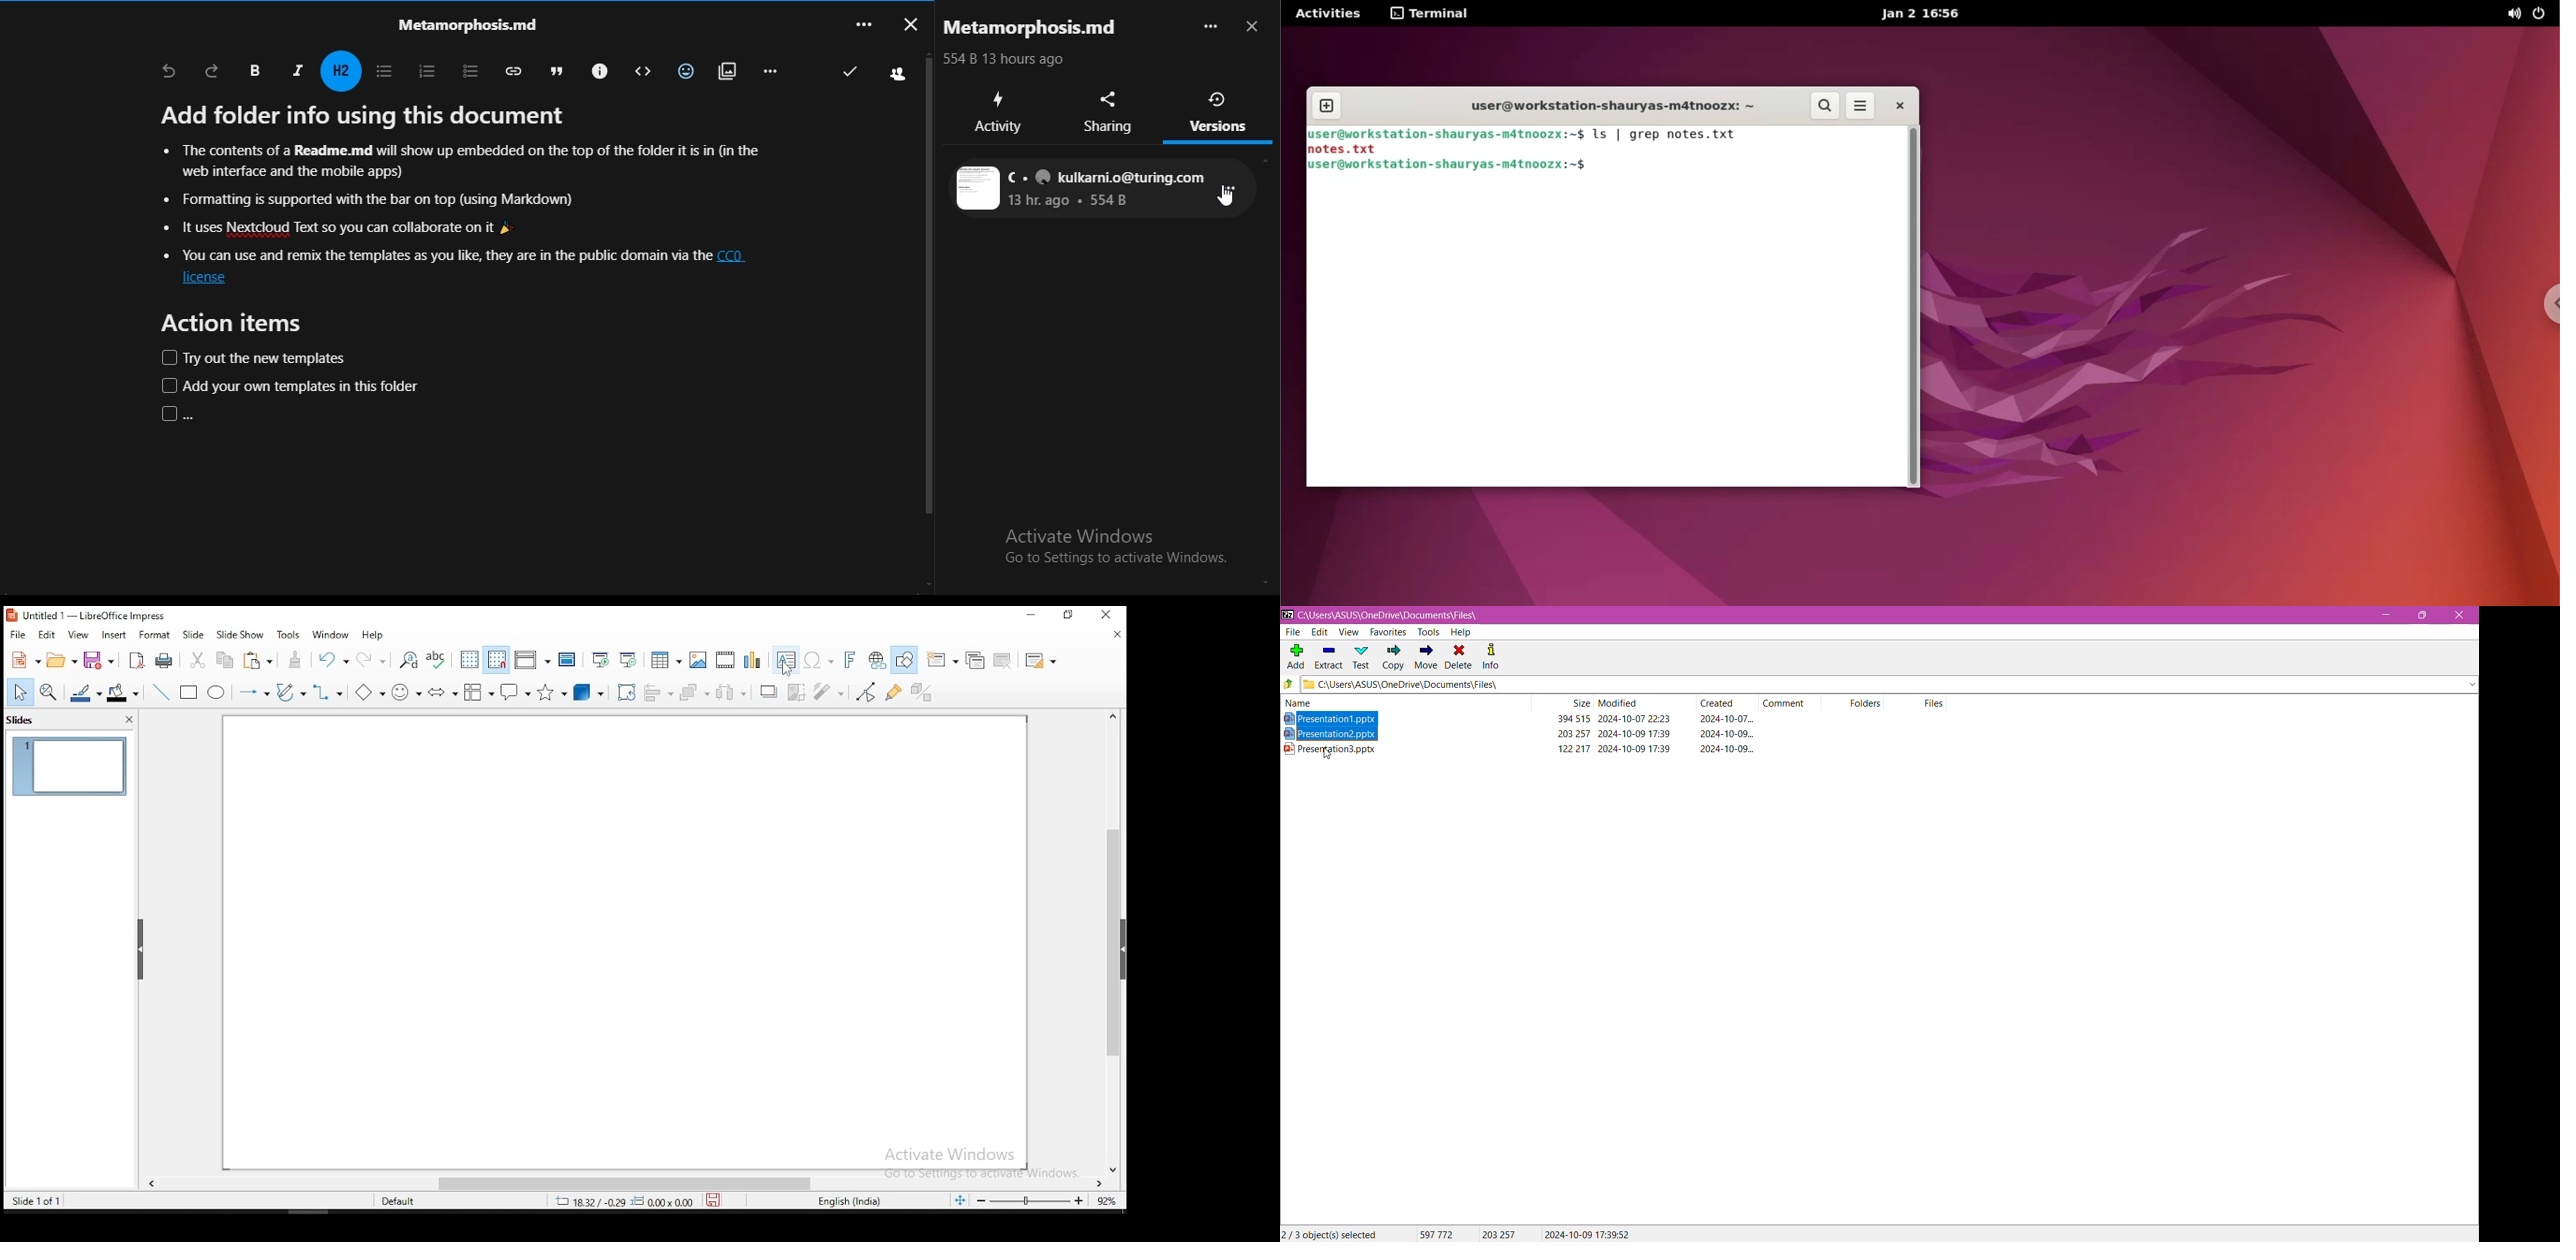 Image resolution: width=2576 pixels, height=1260 pixels. I want to click on 2024-10-07 17:39:52, so click(1587, 1233).